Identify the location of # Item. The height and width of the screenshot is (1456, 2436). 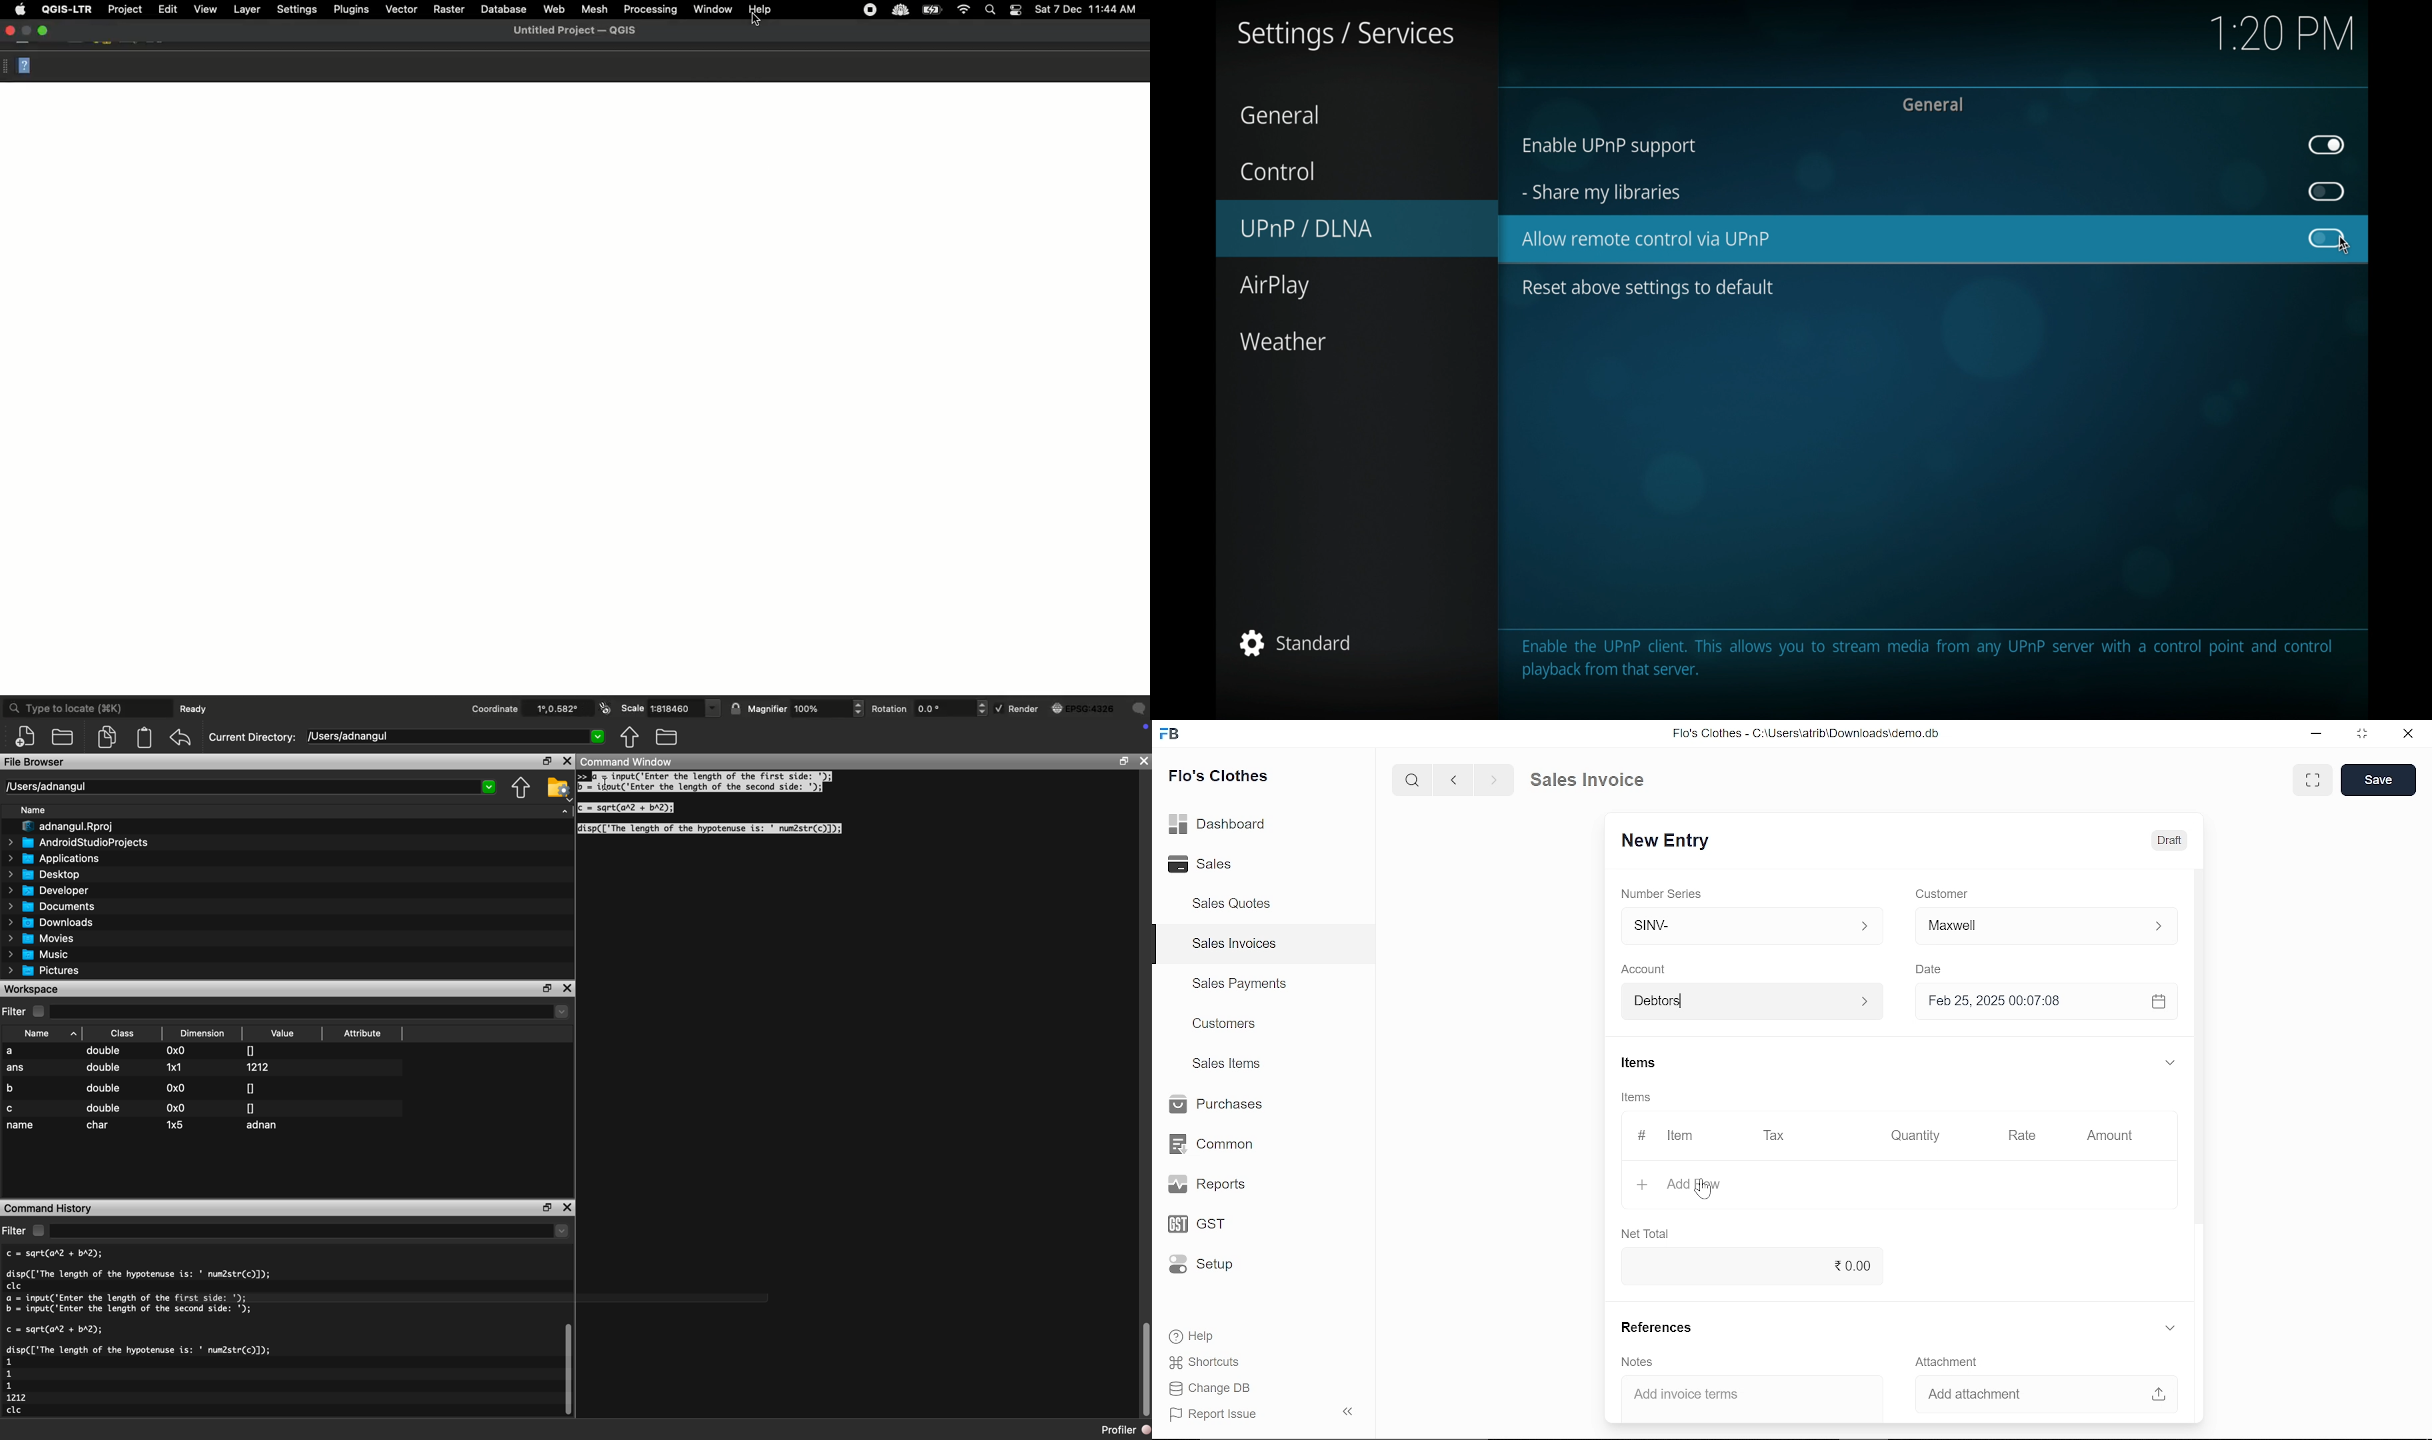
(1665, 1137).